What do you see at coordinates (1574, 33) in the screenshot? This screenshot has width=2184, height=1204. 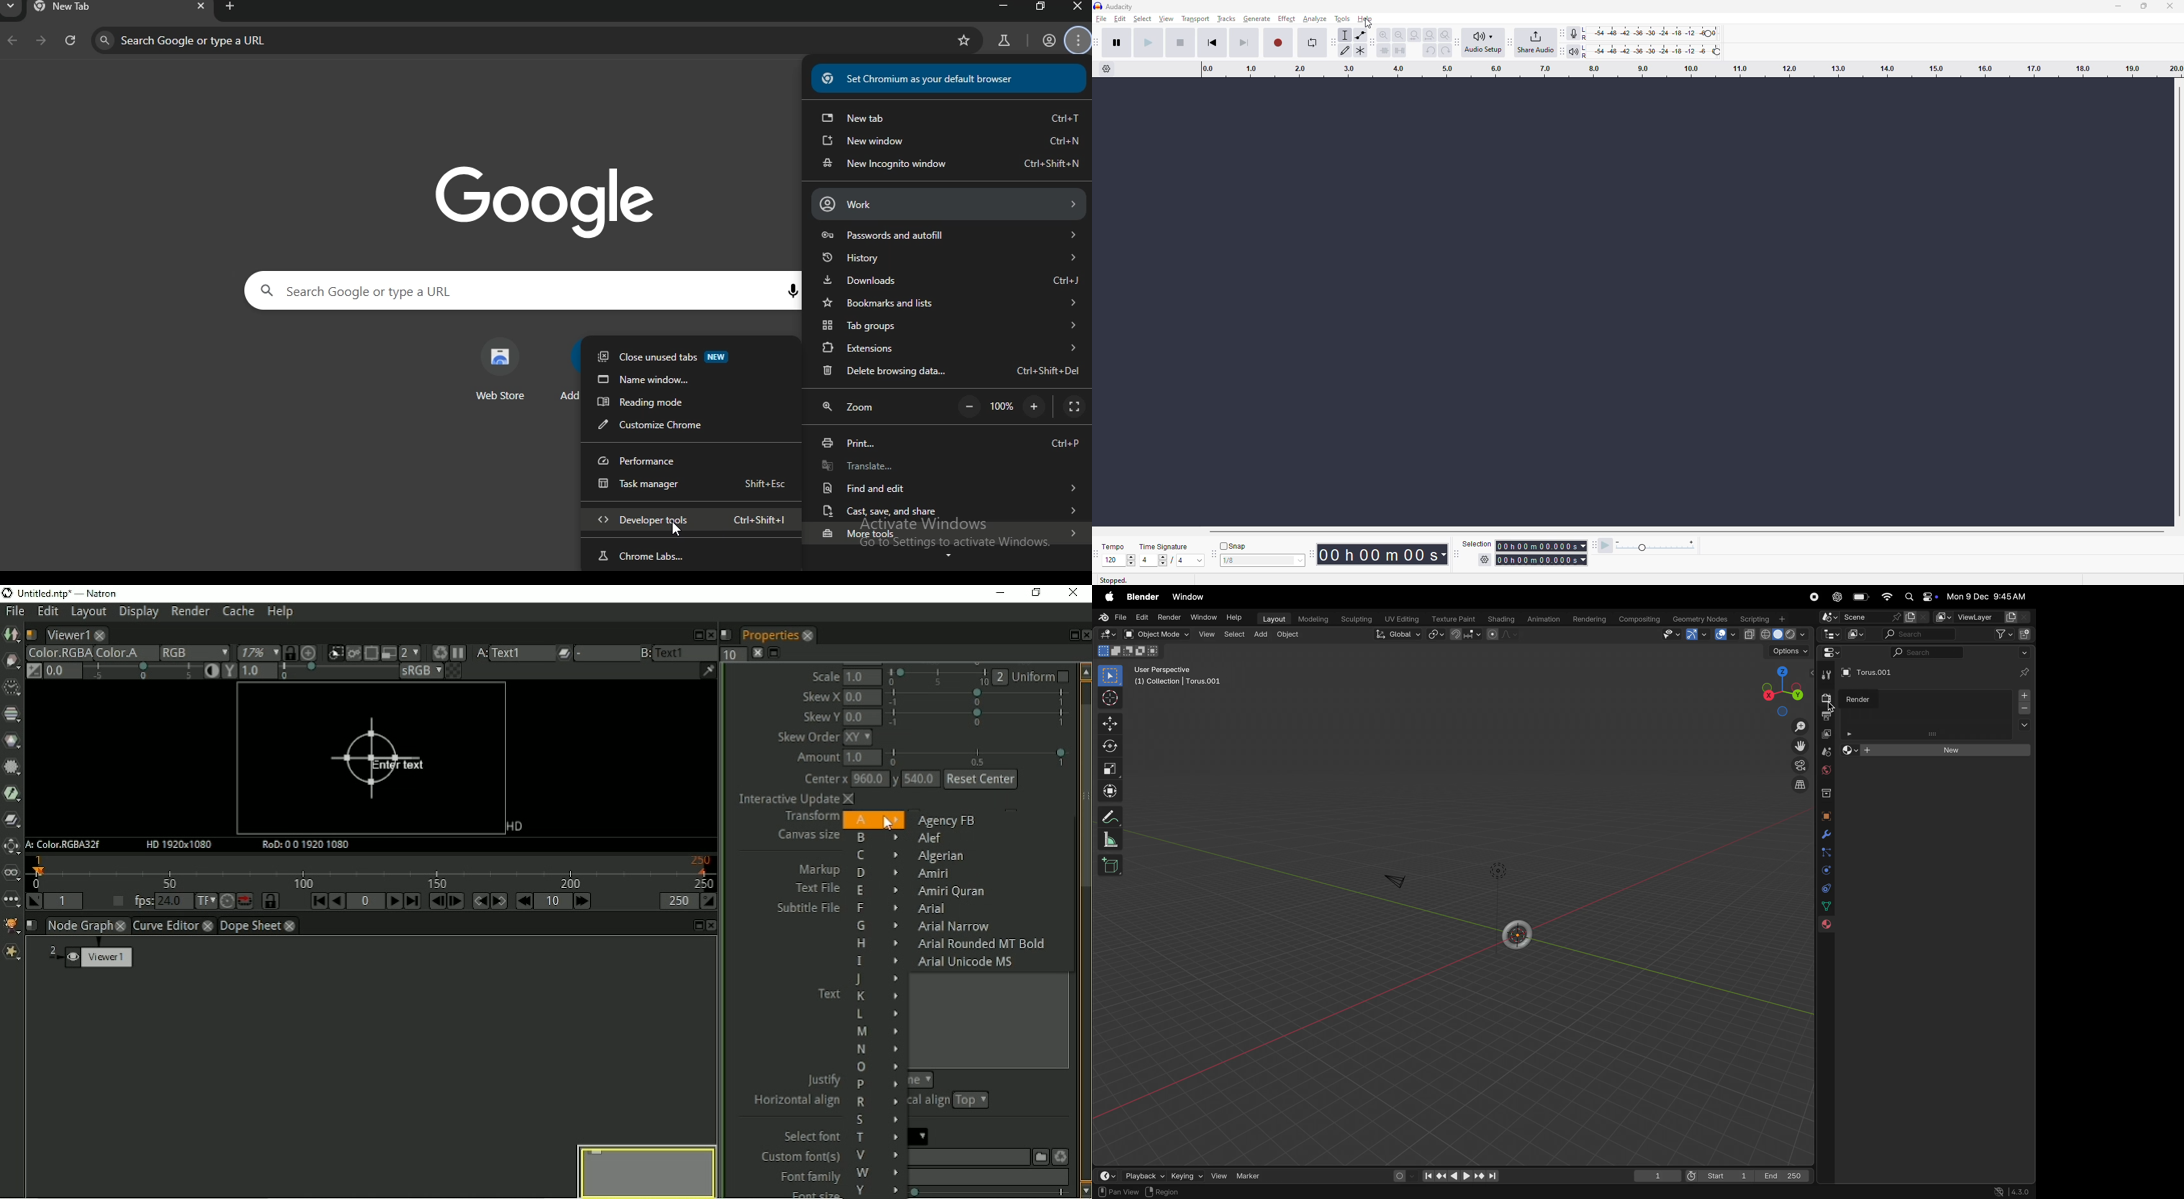 I see `record meter` at bounding box center [1574, 33].